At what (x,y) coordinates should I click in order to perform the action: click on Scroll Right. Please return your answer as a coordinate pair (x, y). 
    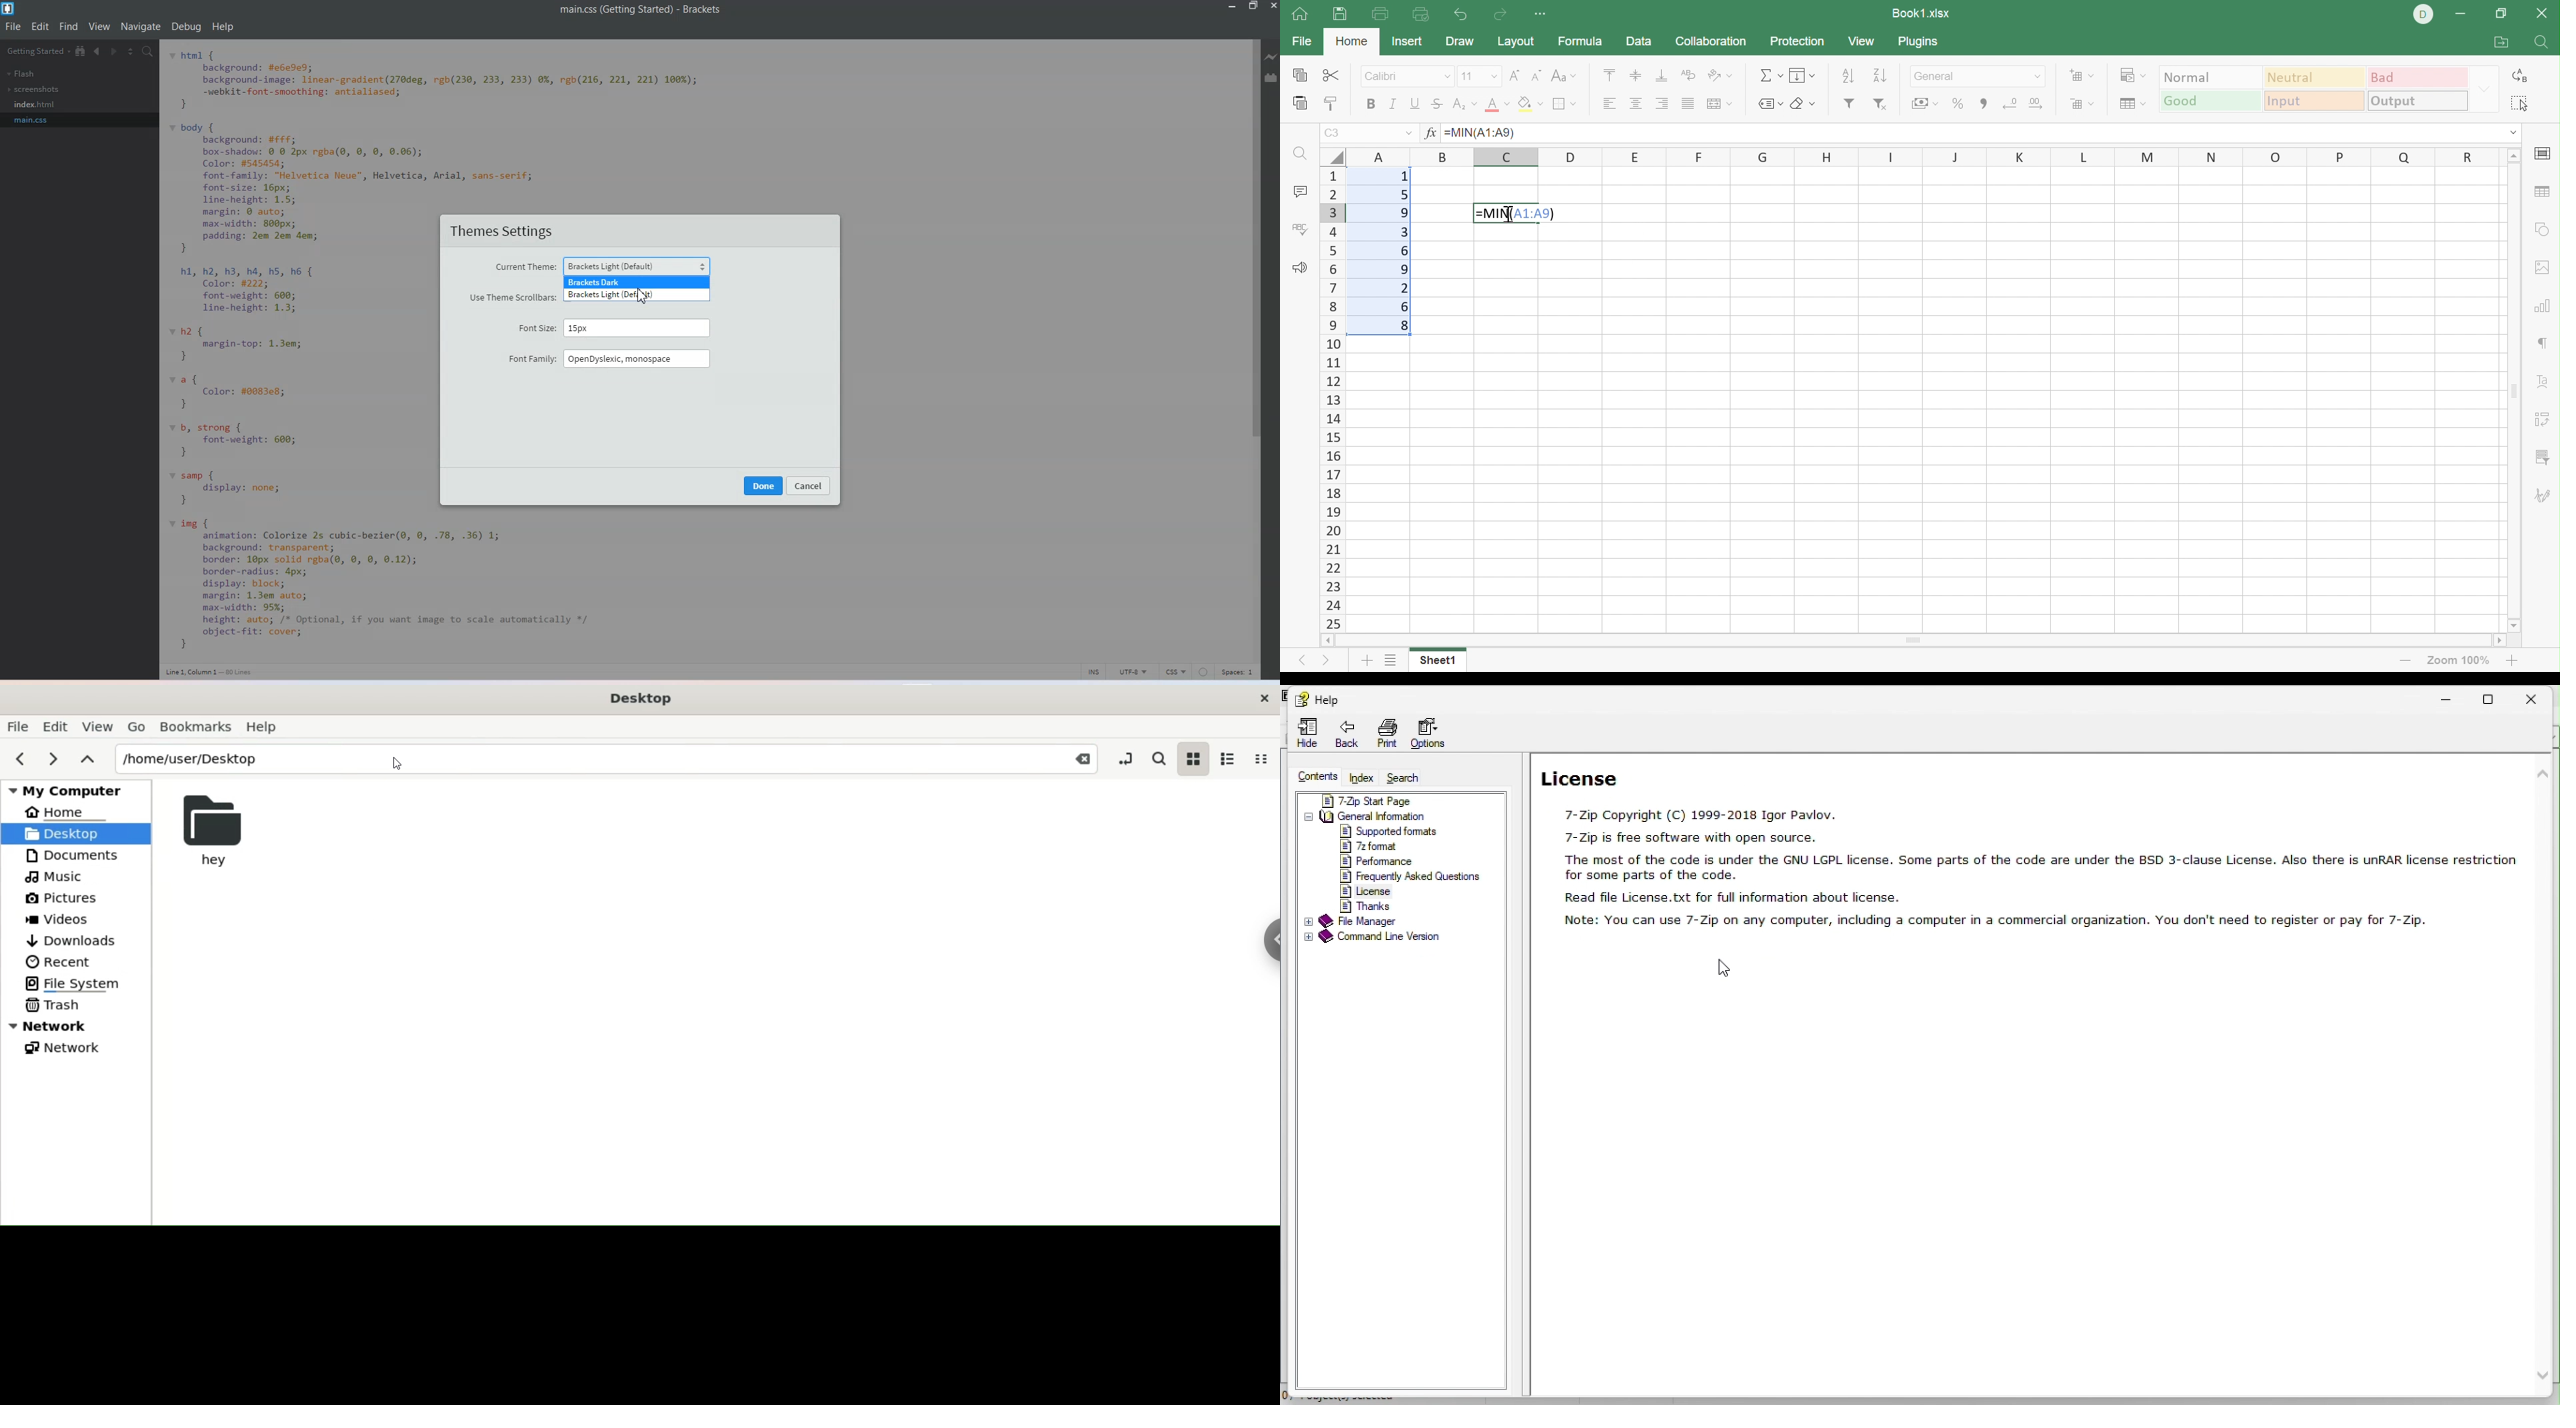
    Looking at the image, I should click on (2501, 641).